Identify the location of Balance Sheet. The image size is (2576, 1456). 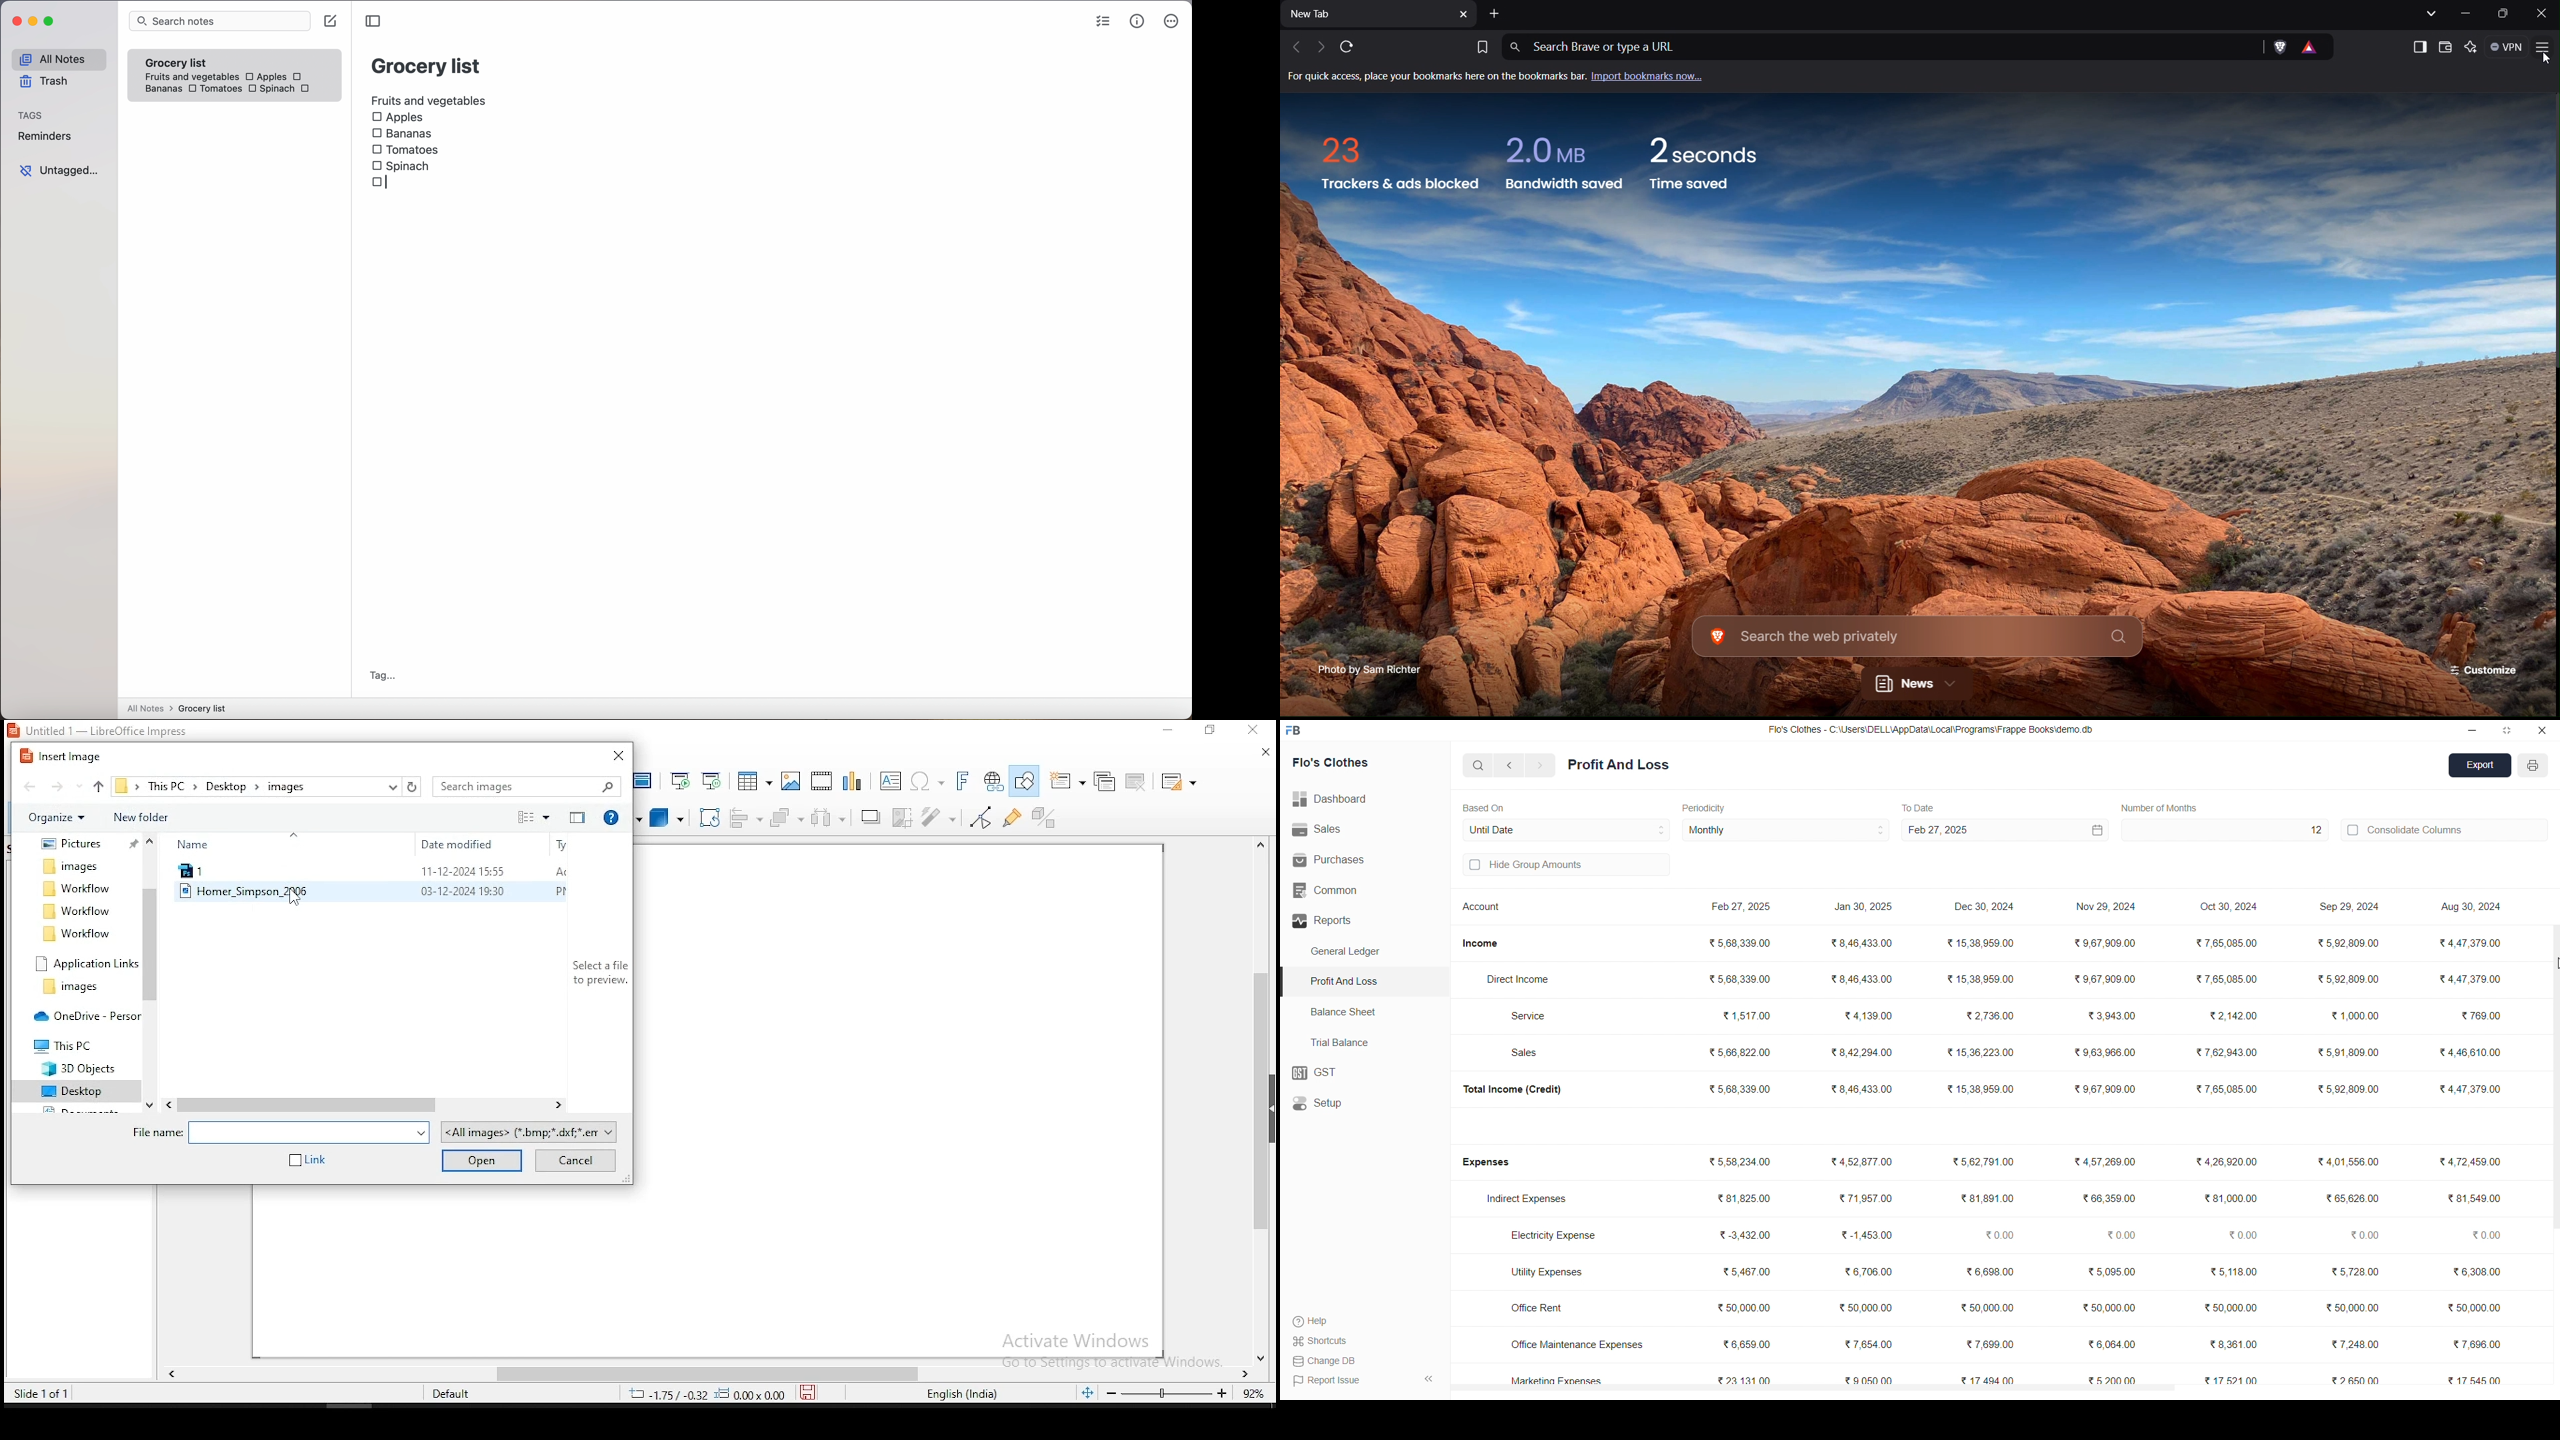
(1345, 1011).